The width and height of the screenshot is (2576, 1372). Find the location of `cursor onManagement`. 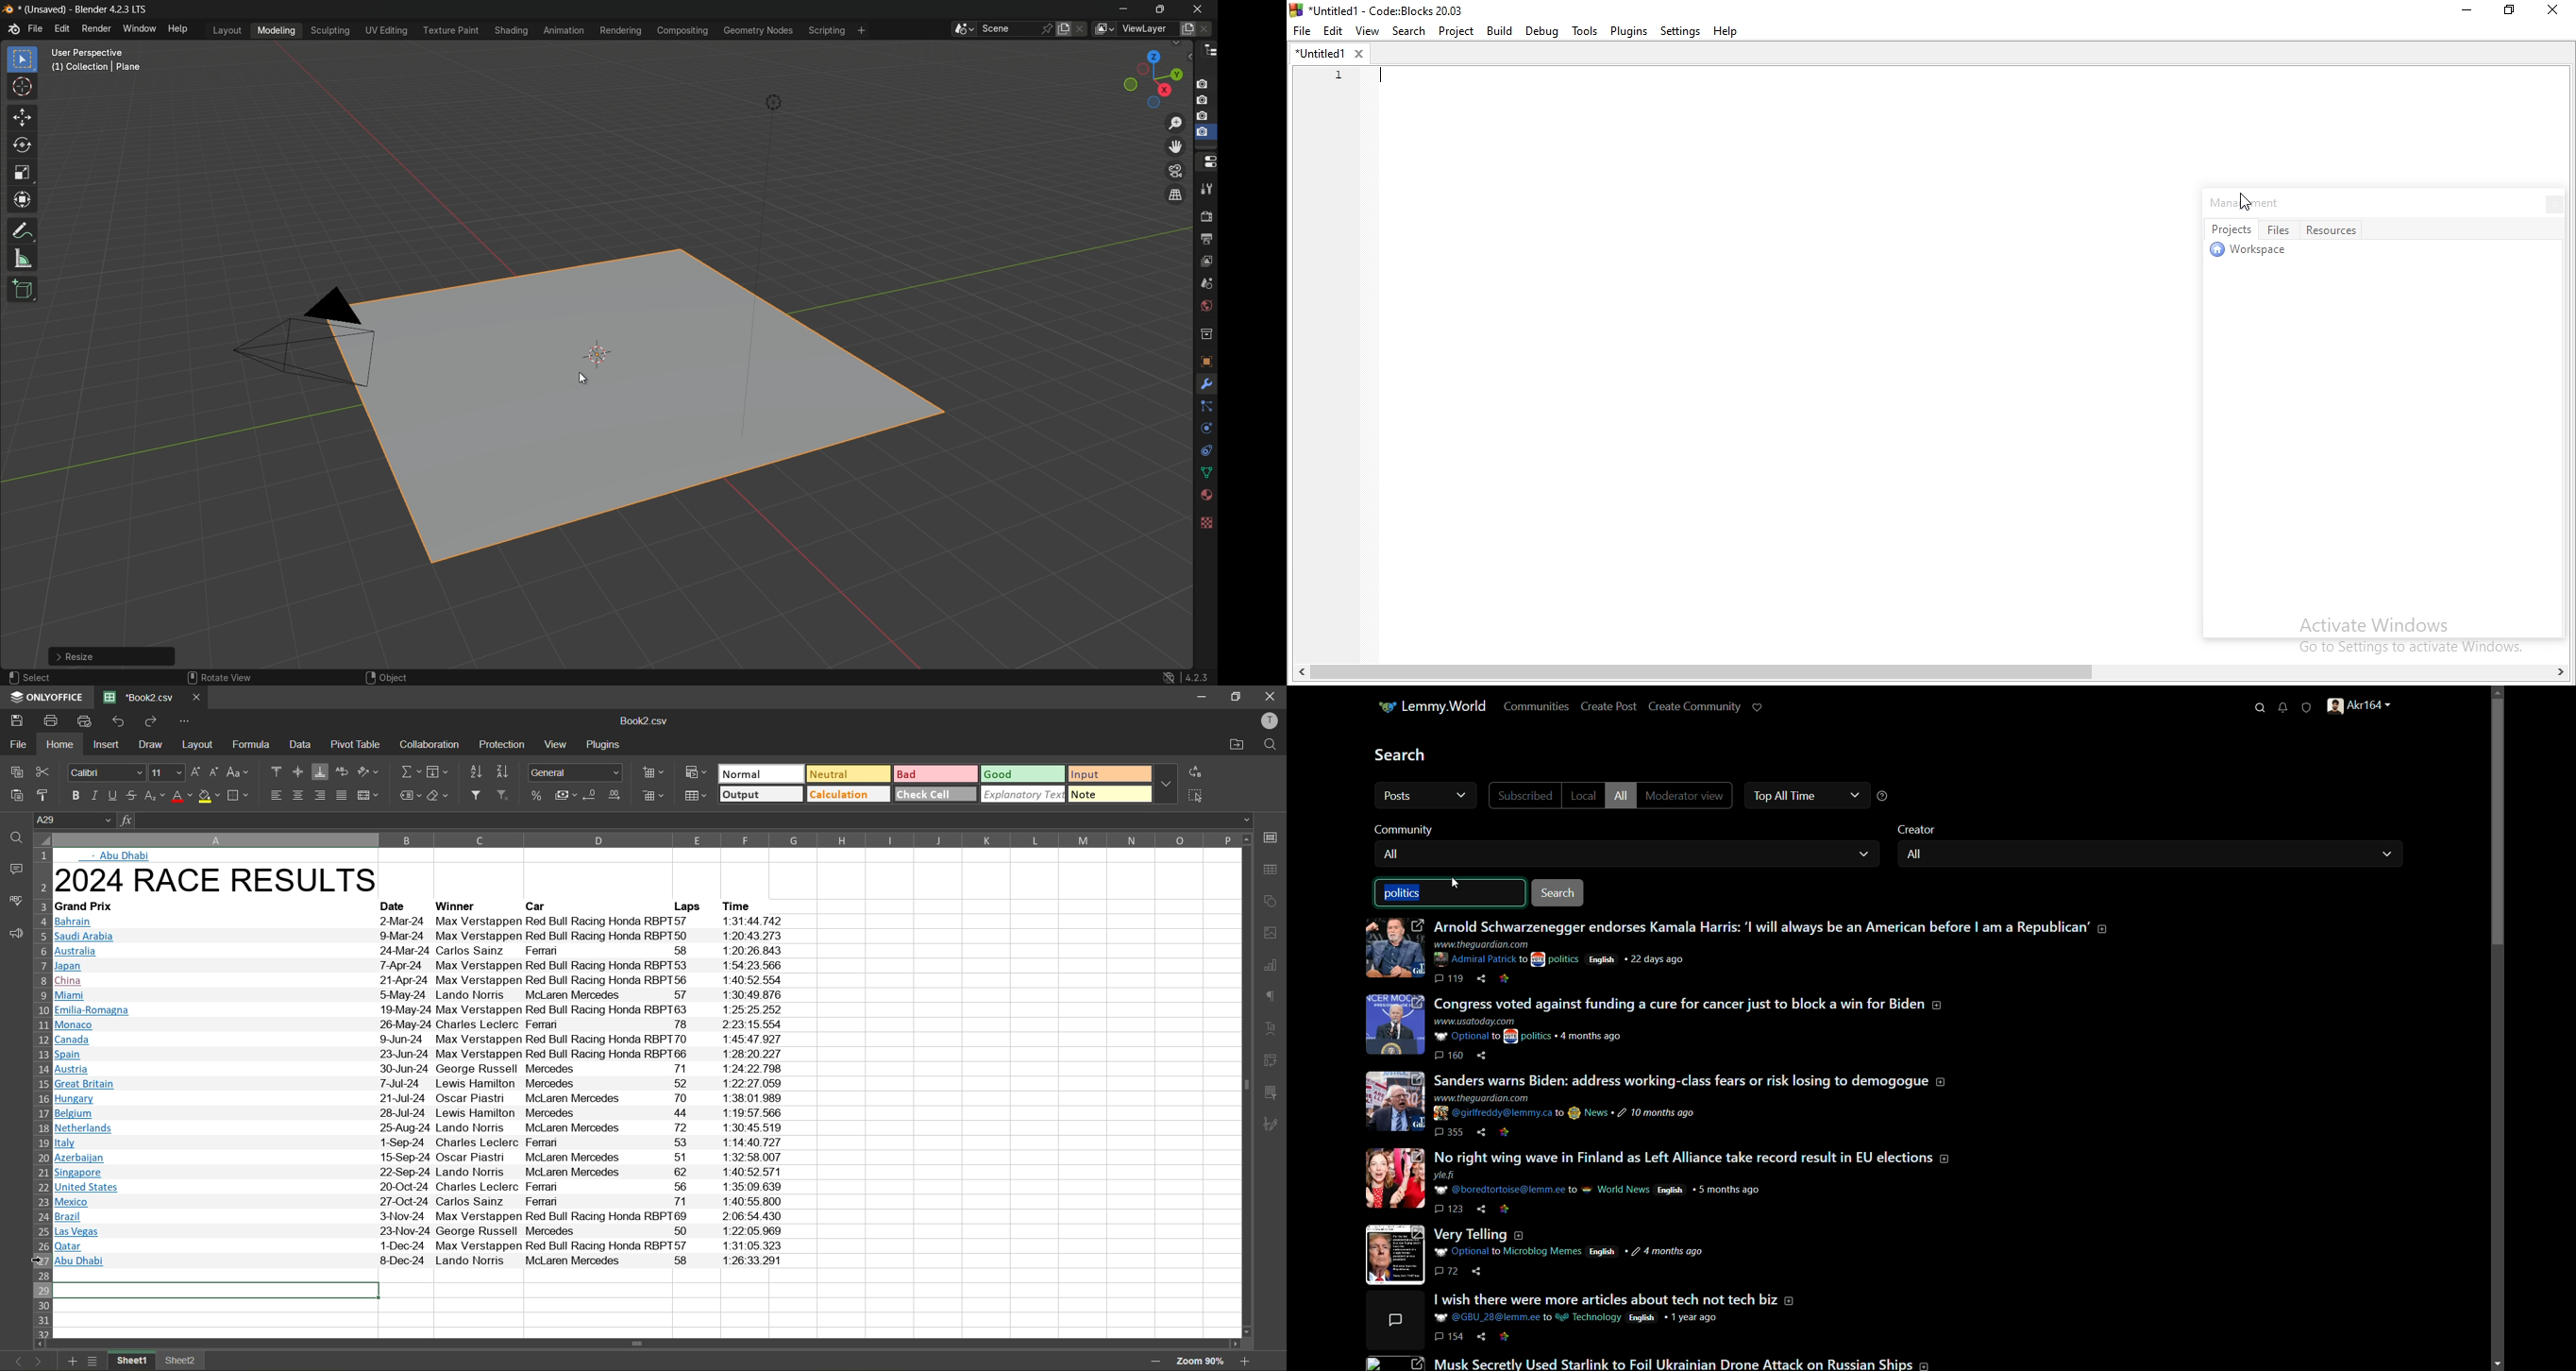

cursor onManagement is located at coordinates (2247, 202).